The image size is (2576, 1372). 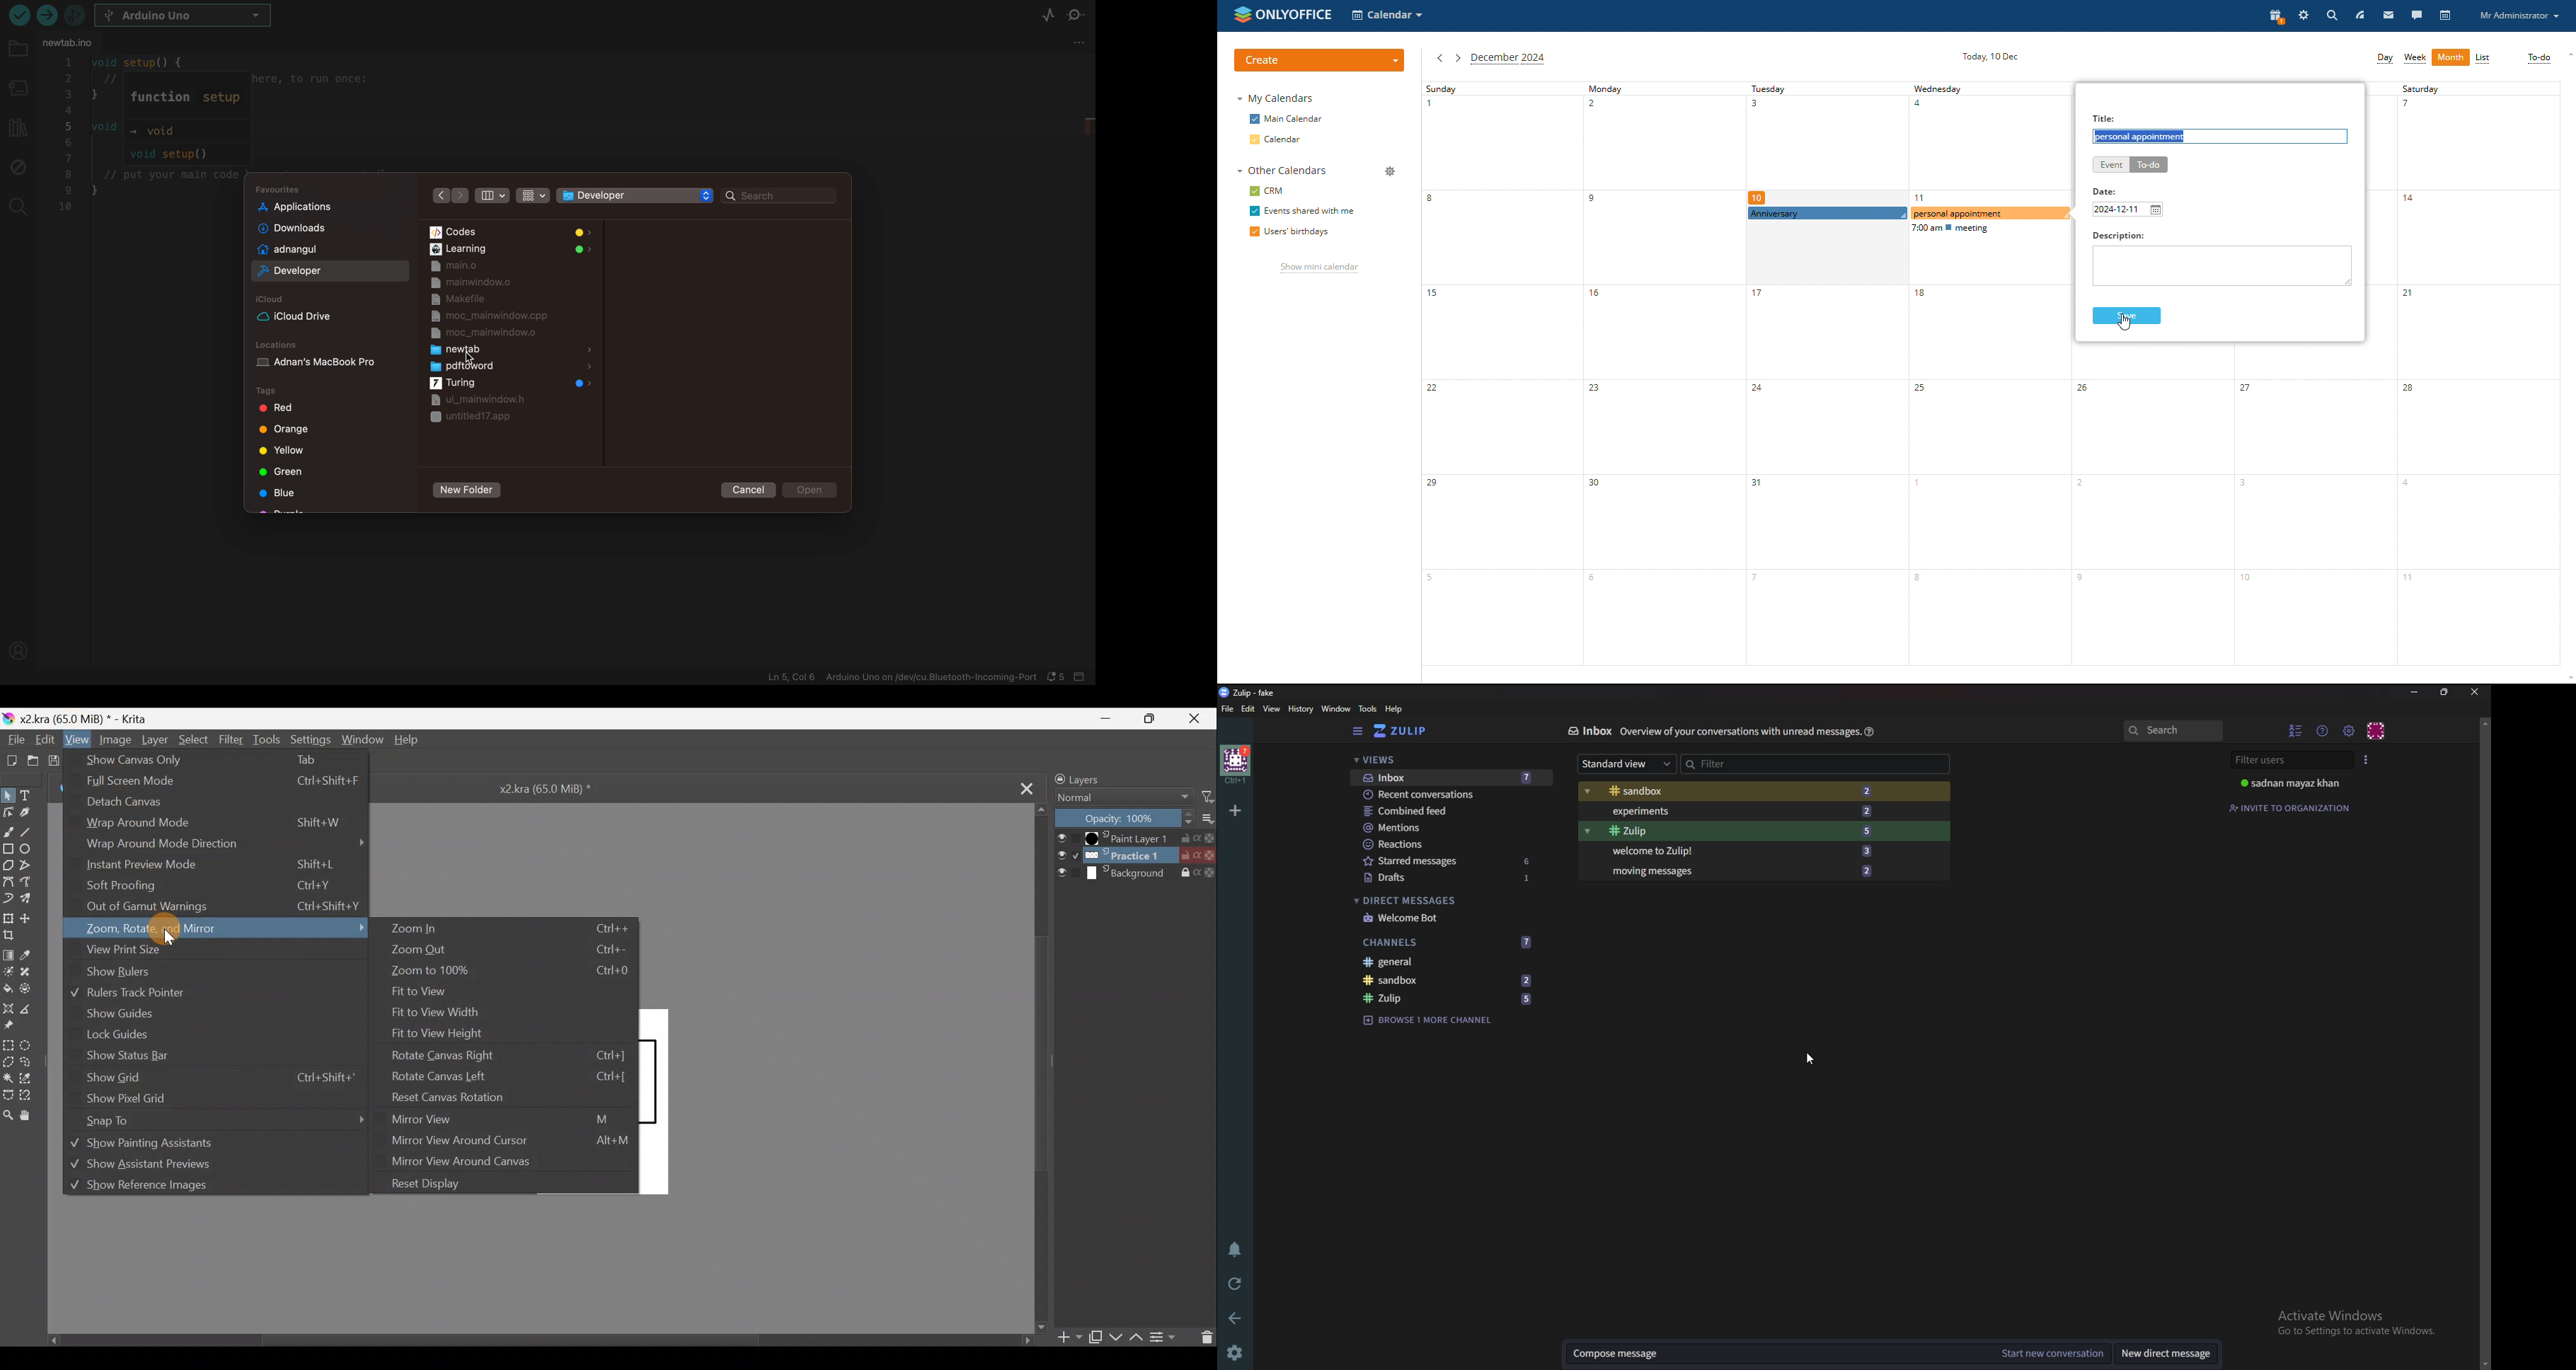 What do you see at coordinates (8, 865) in the screenshot?
I see `Polygon tool` at bounding box center [8, 865].